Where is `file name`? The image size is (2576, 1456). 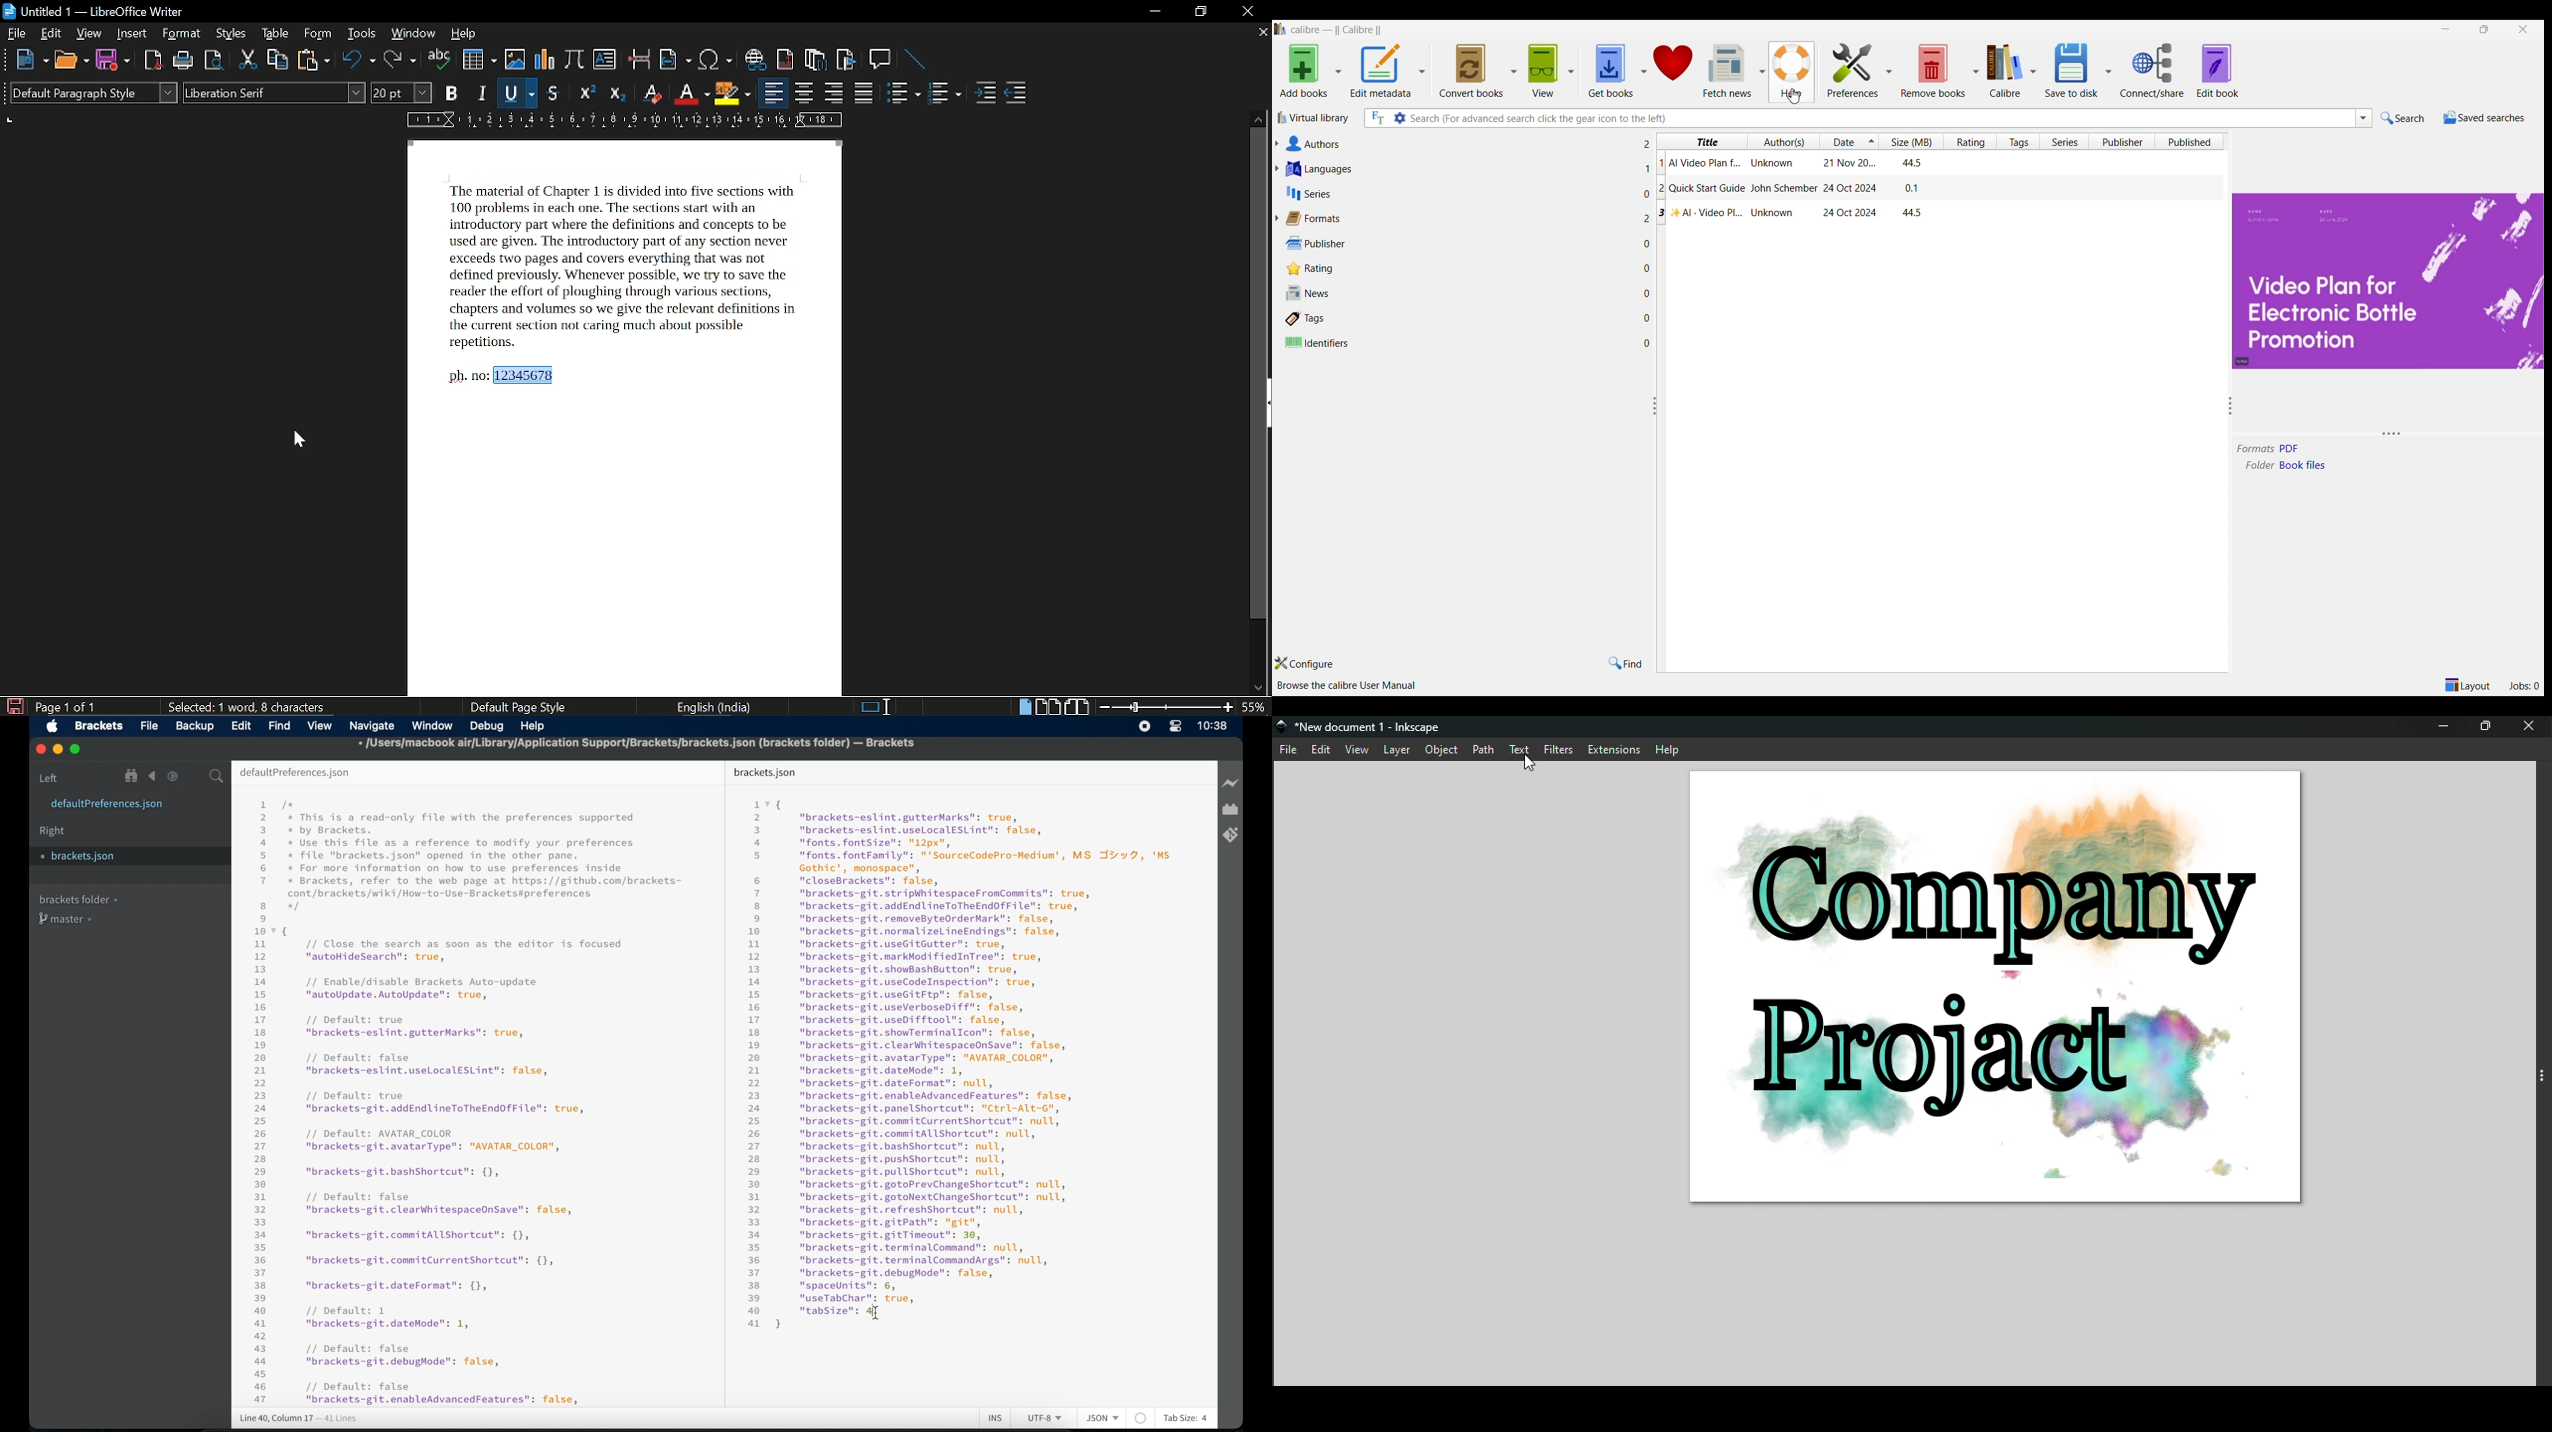
file name is located at coordinates (638, 745).